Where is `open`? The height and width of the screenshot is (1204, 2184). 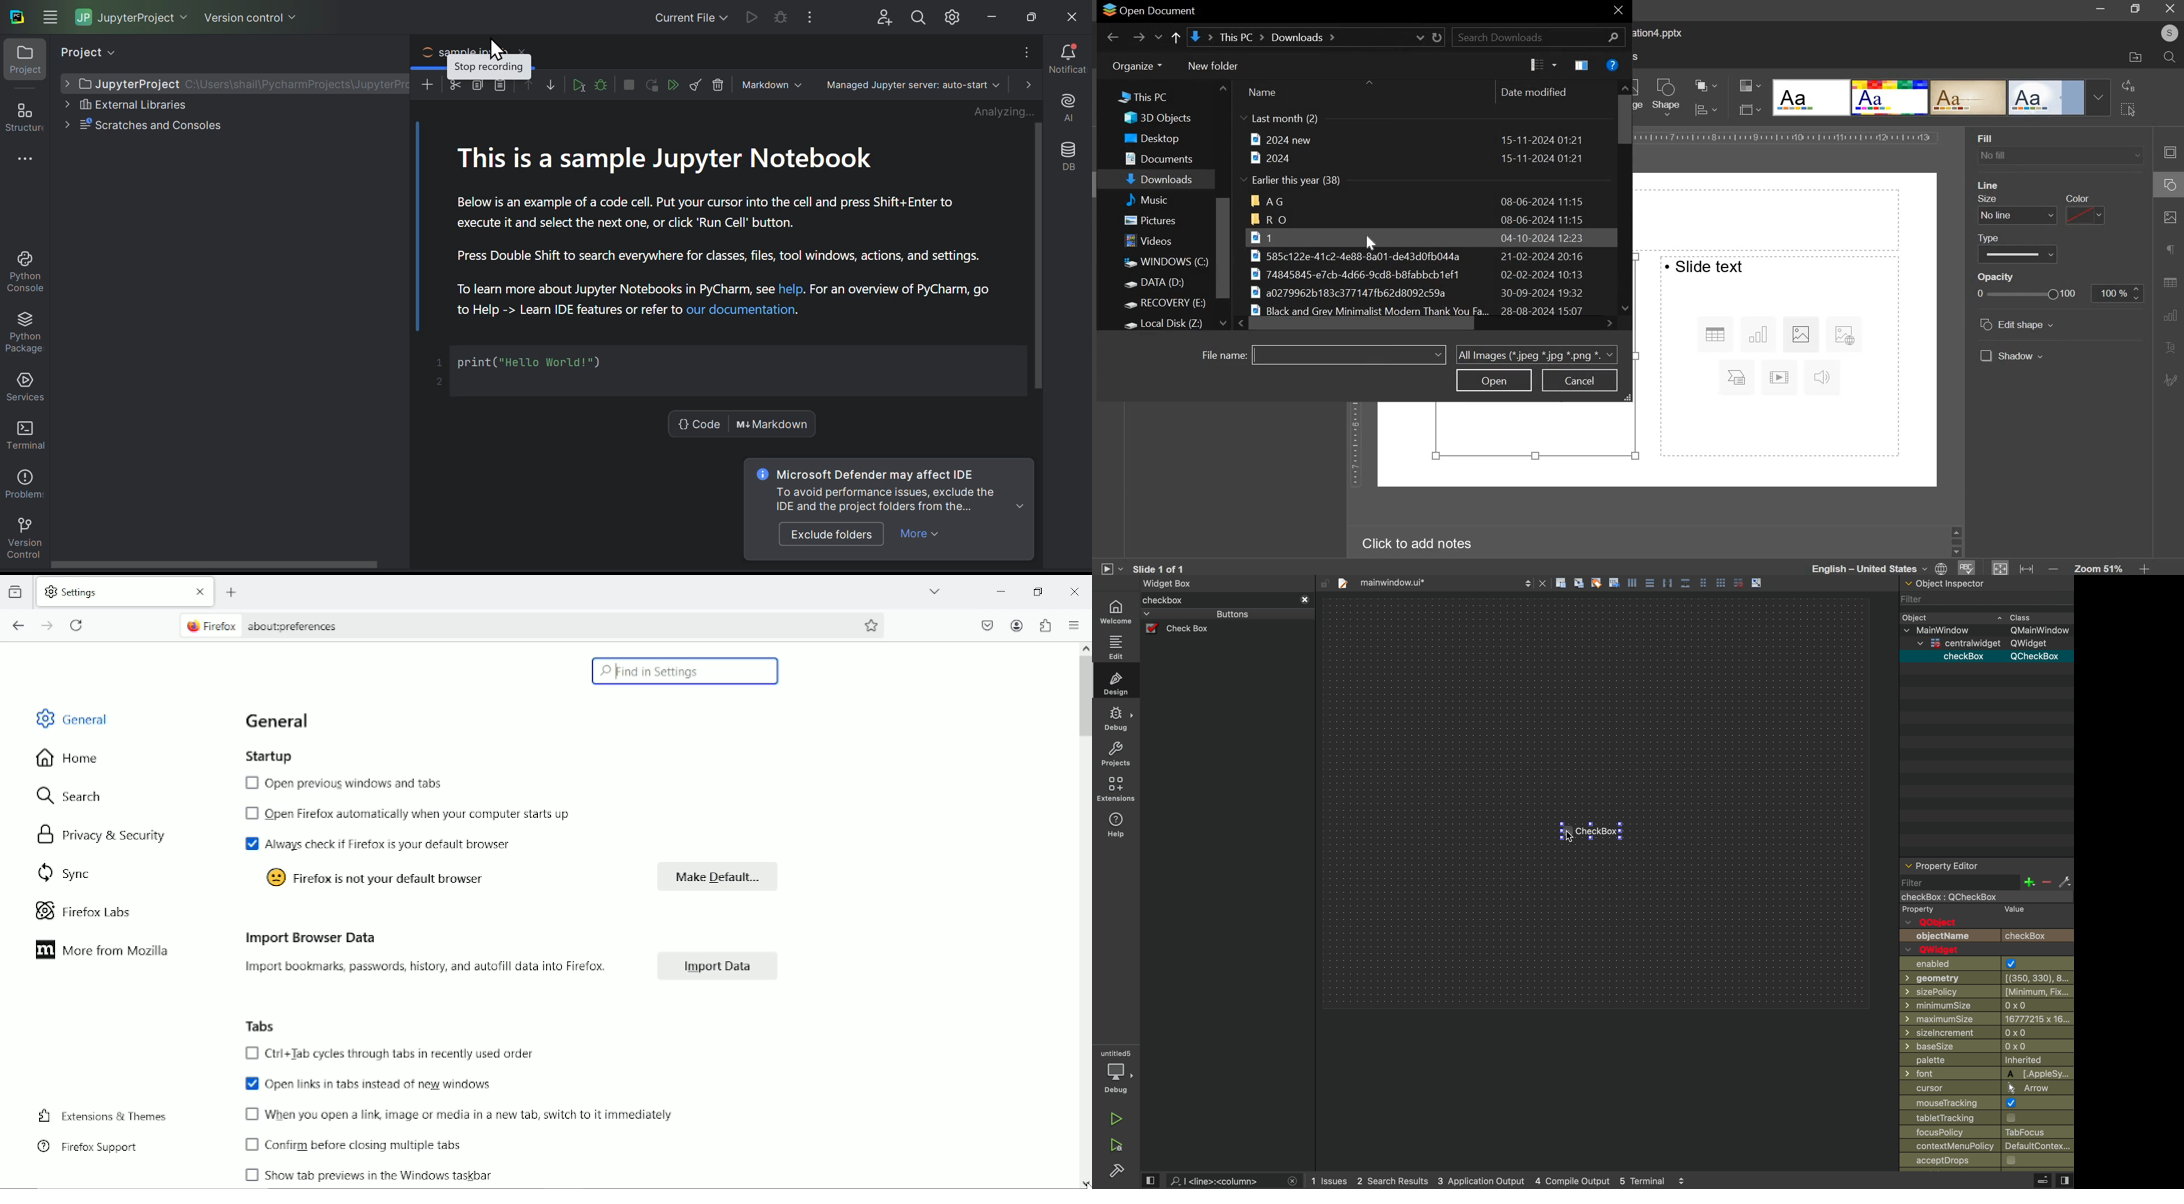
open is located at coordinates (1494, 380).